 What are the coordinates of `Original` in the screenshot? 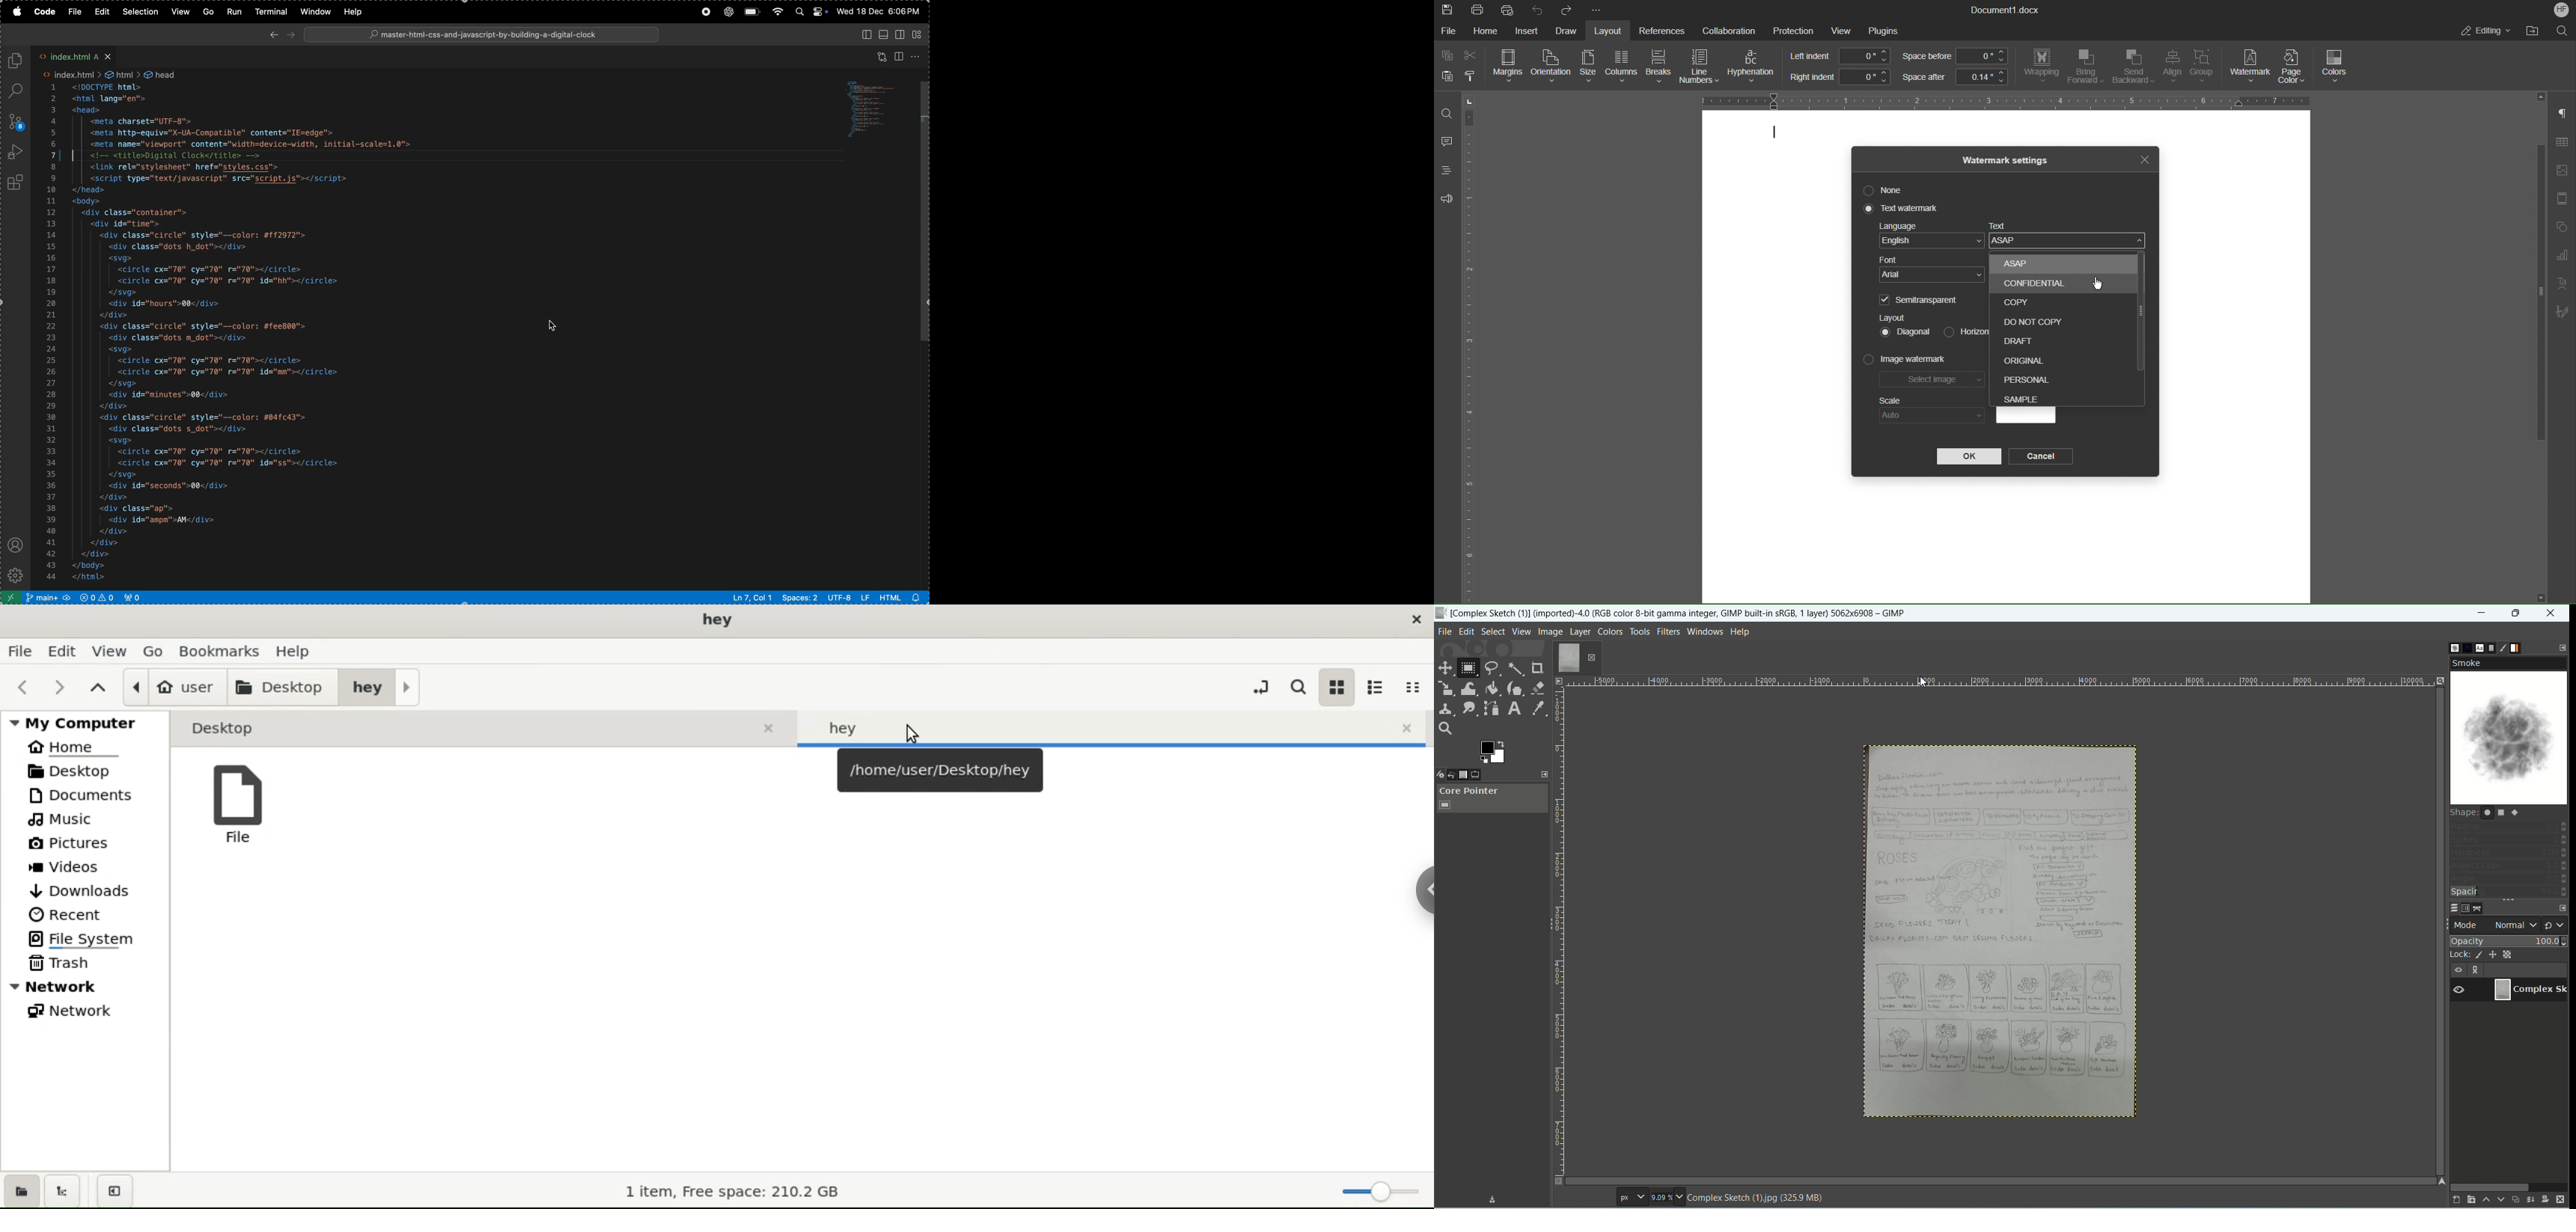 It's located at (2024, 358).